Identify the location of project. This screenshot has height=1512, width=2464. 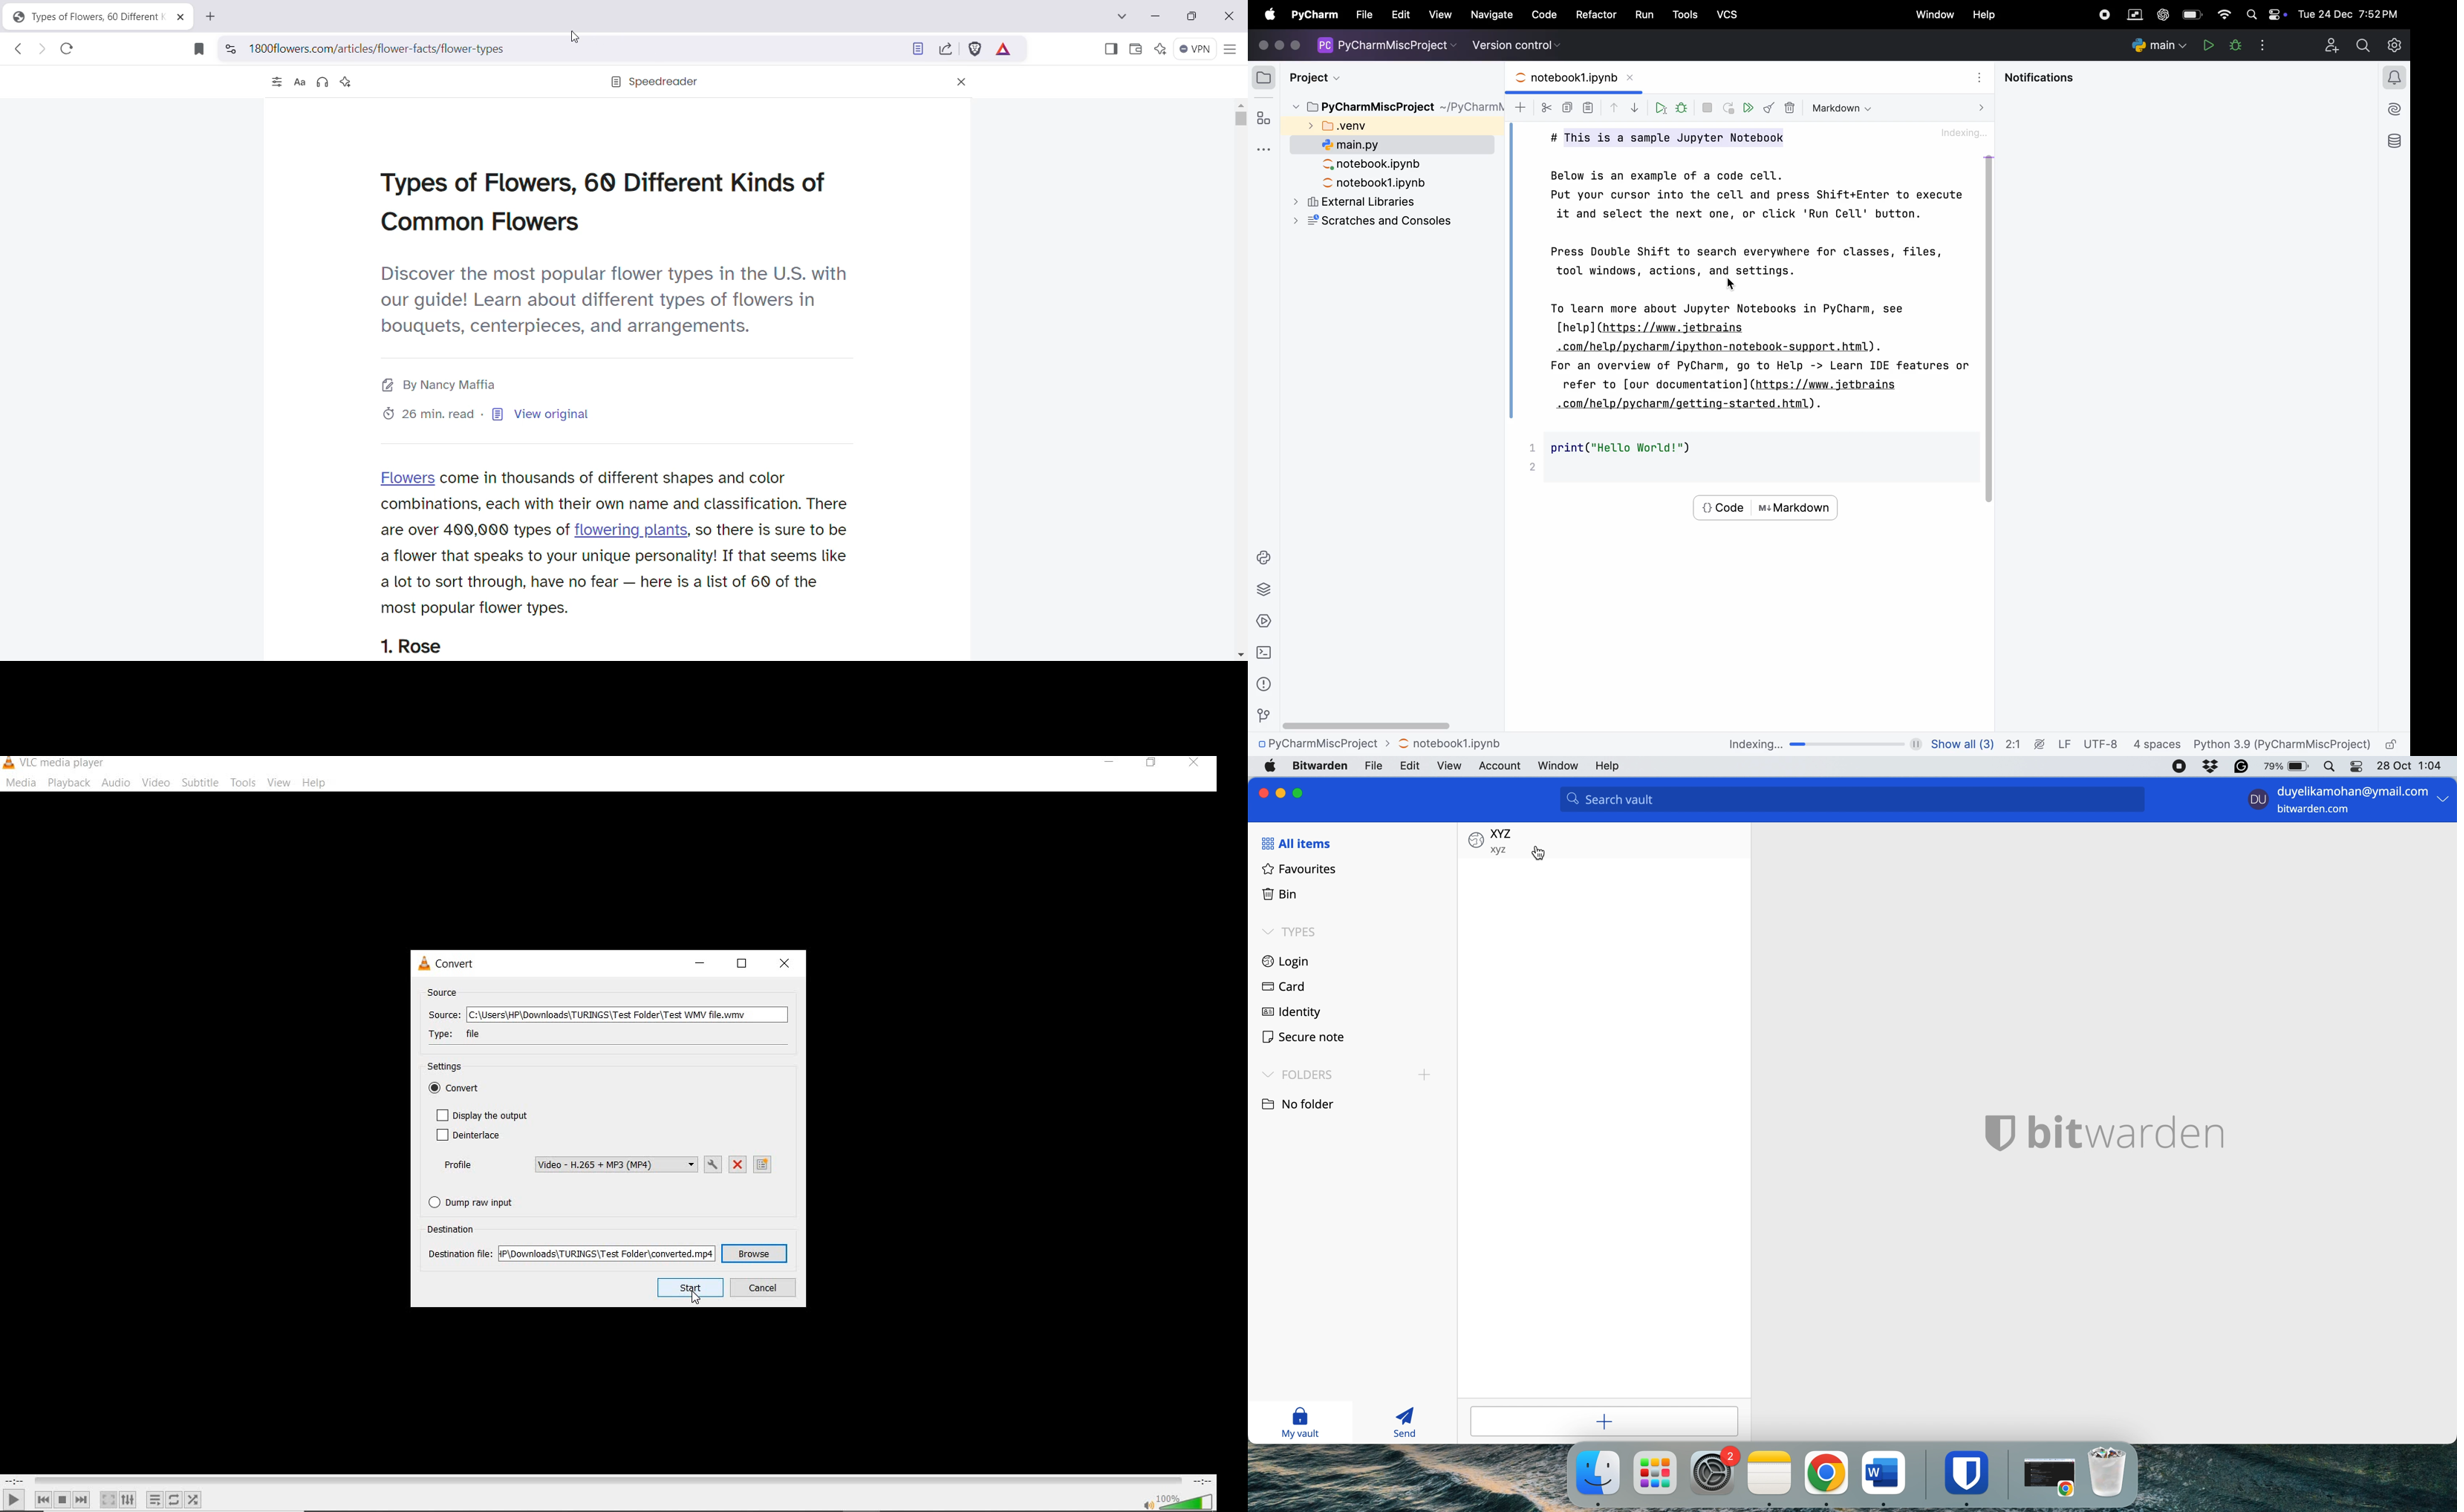
(1316, 78).